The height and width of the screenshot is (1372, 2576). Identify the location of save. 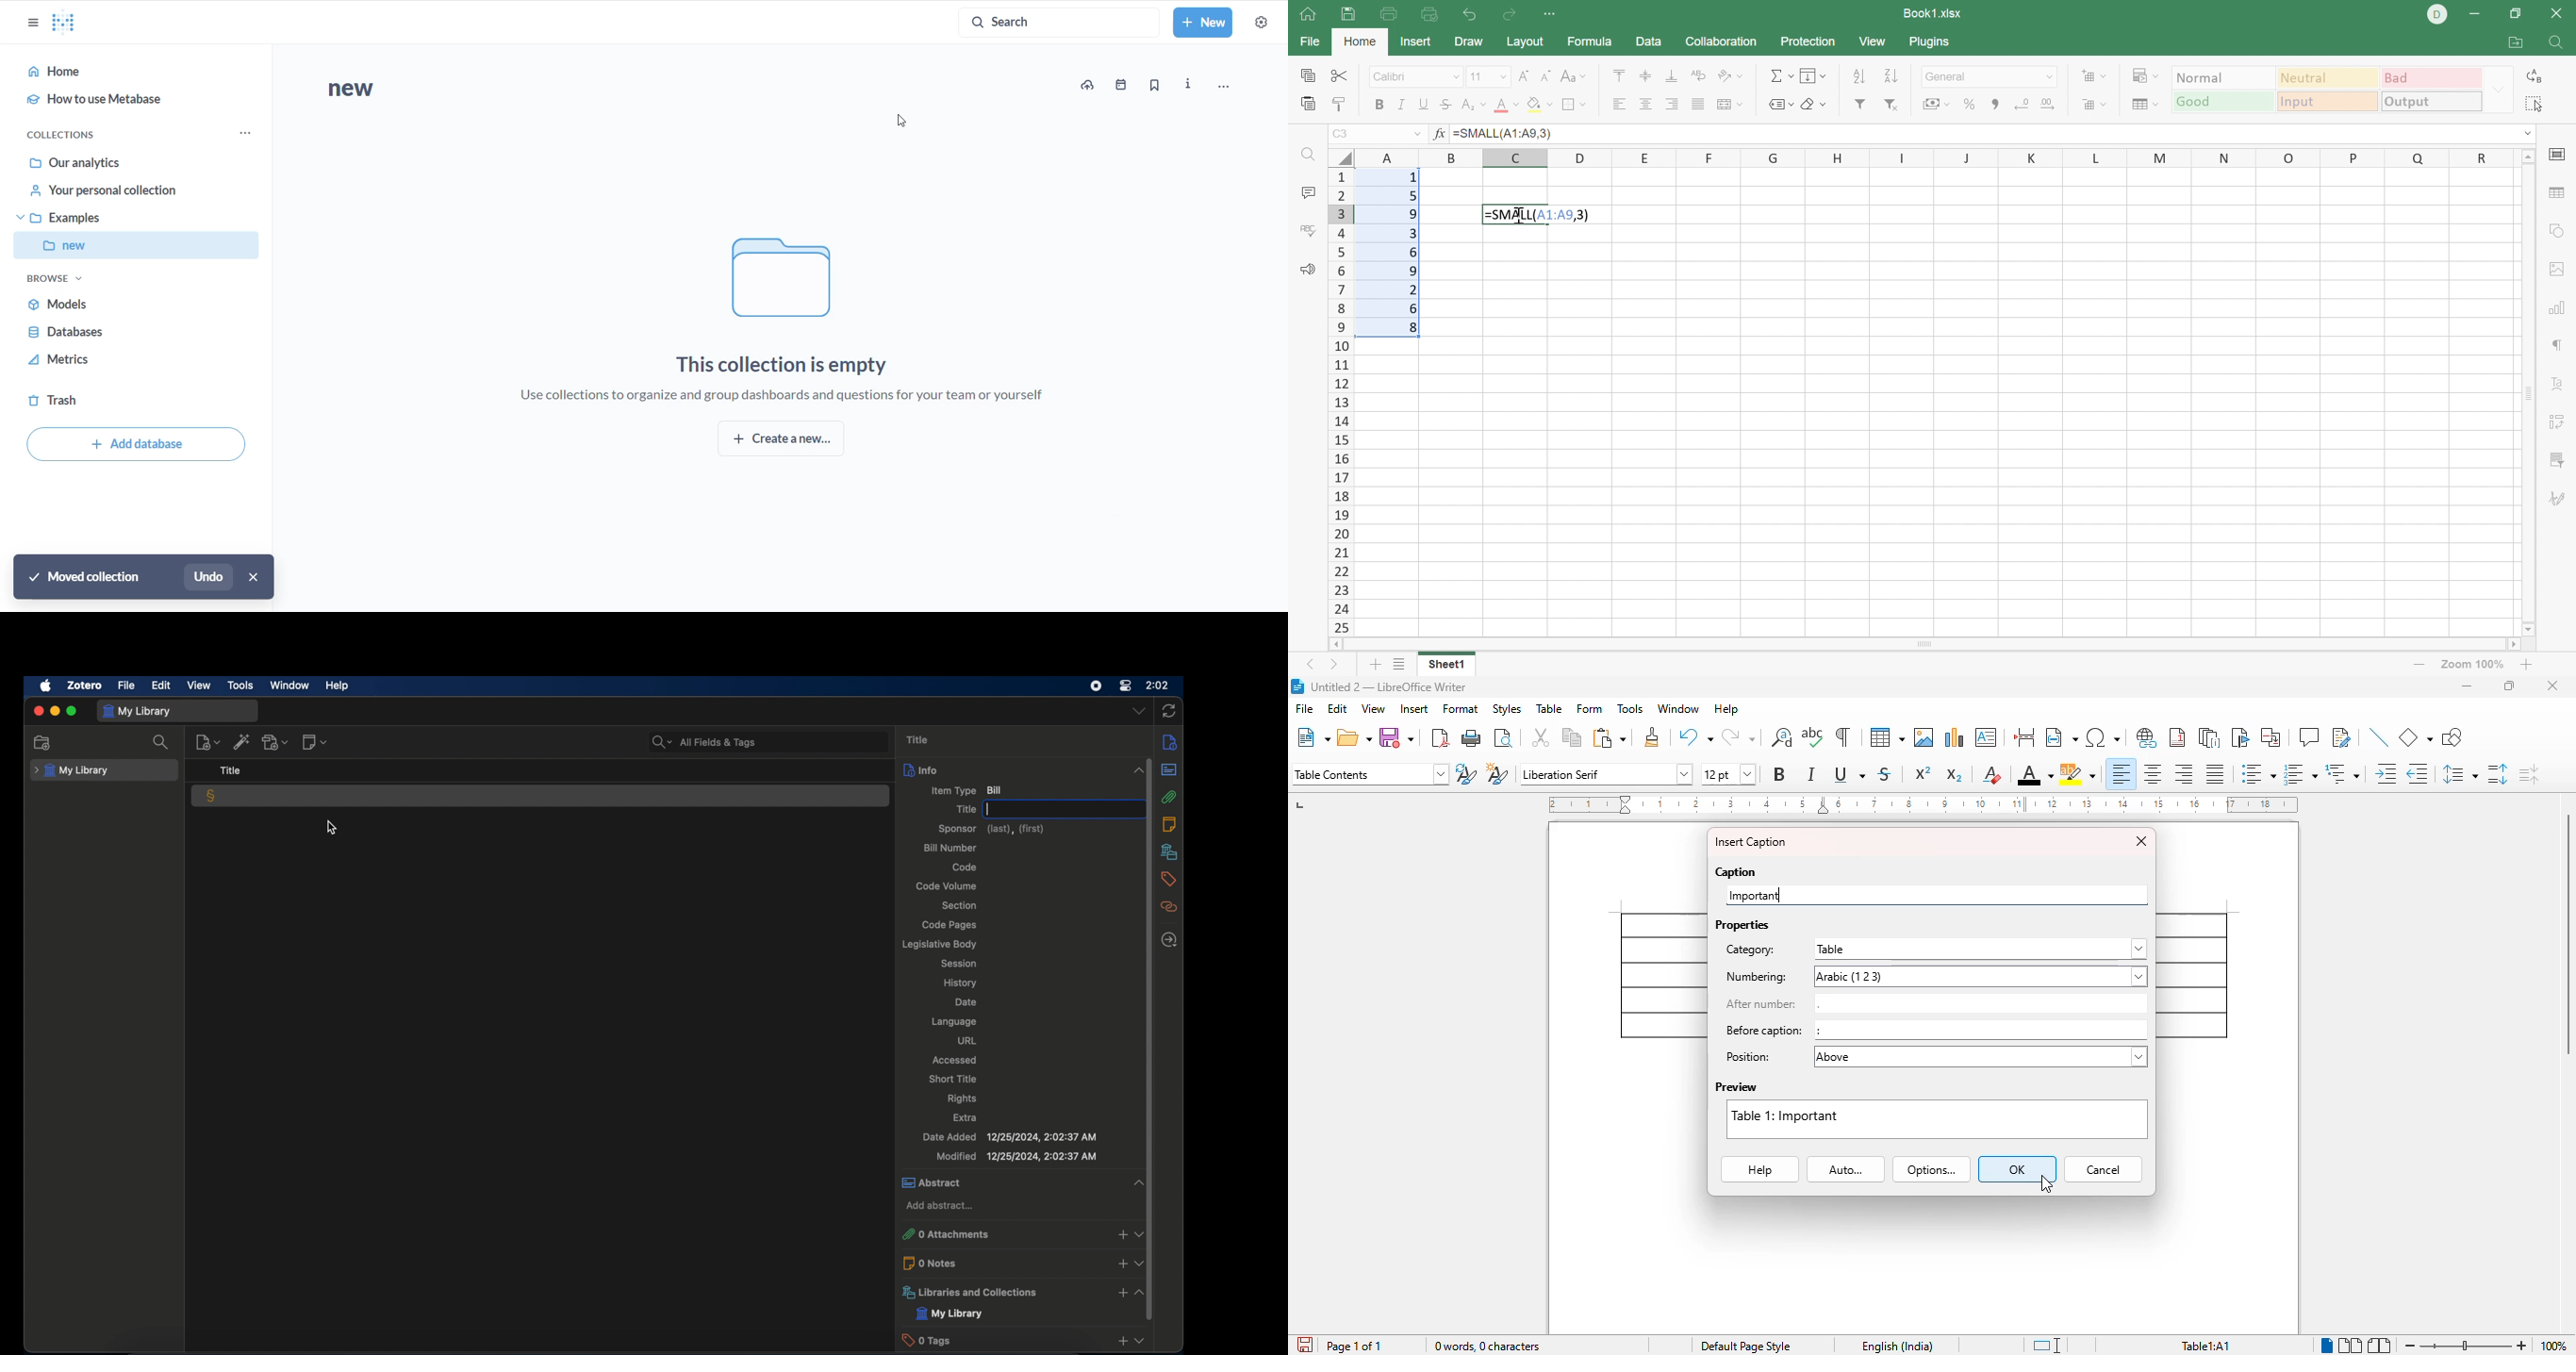
(1395, 737).